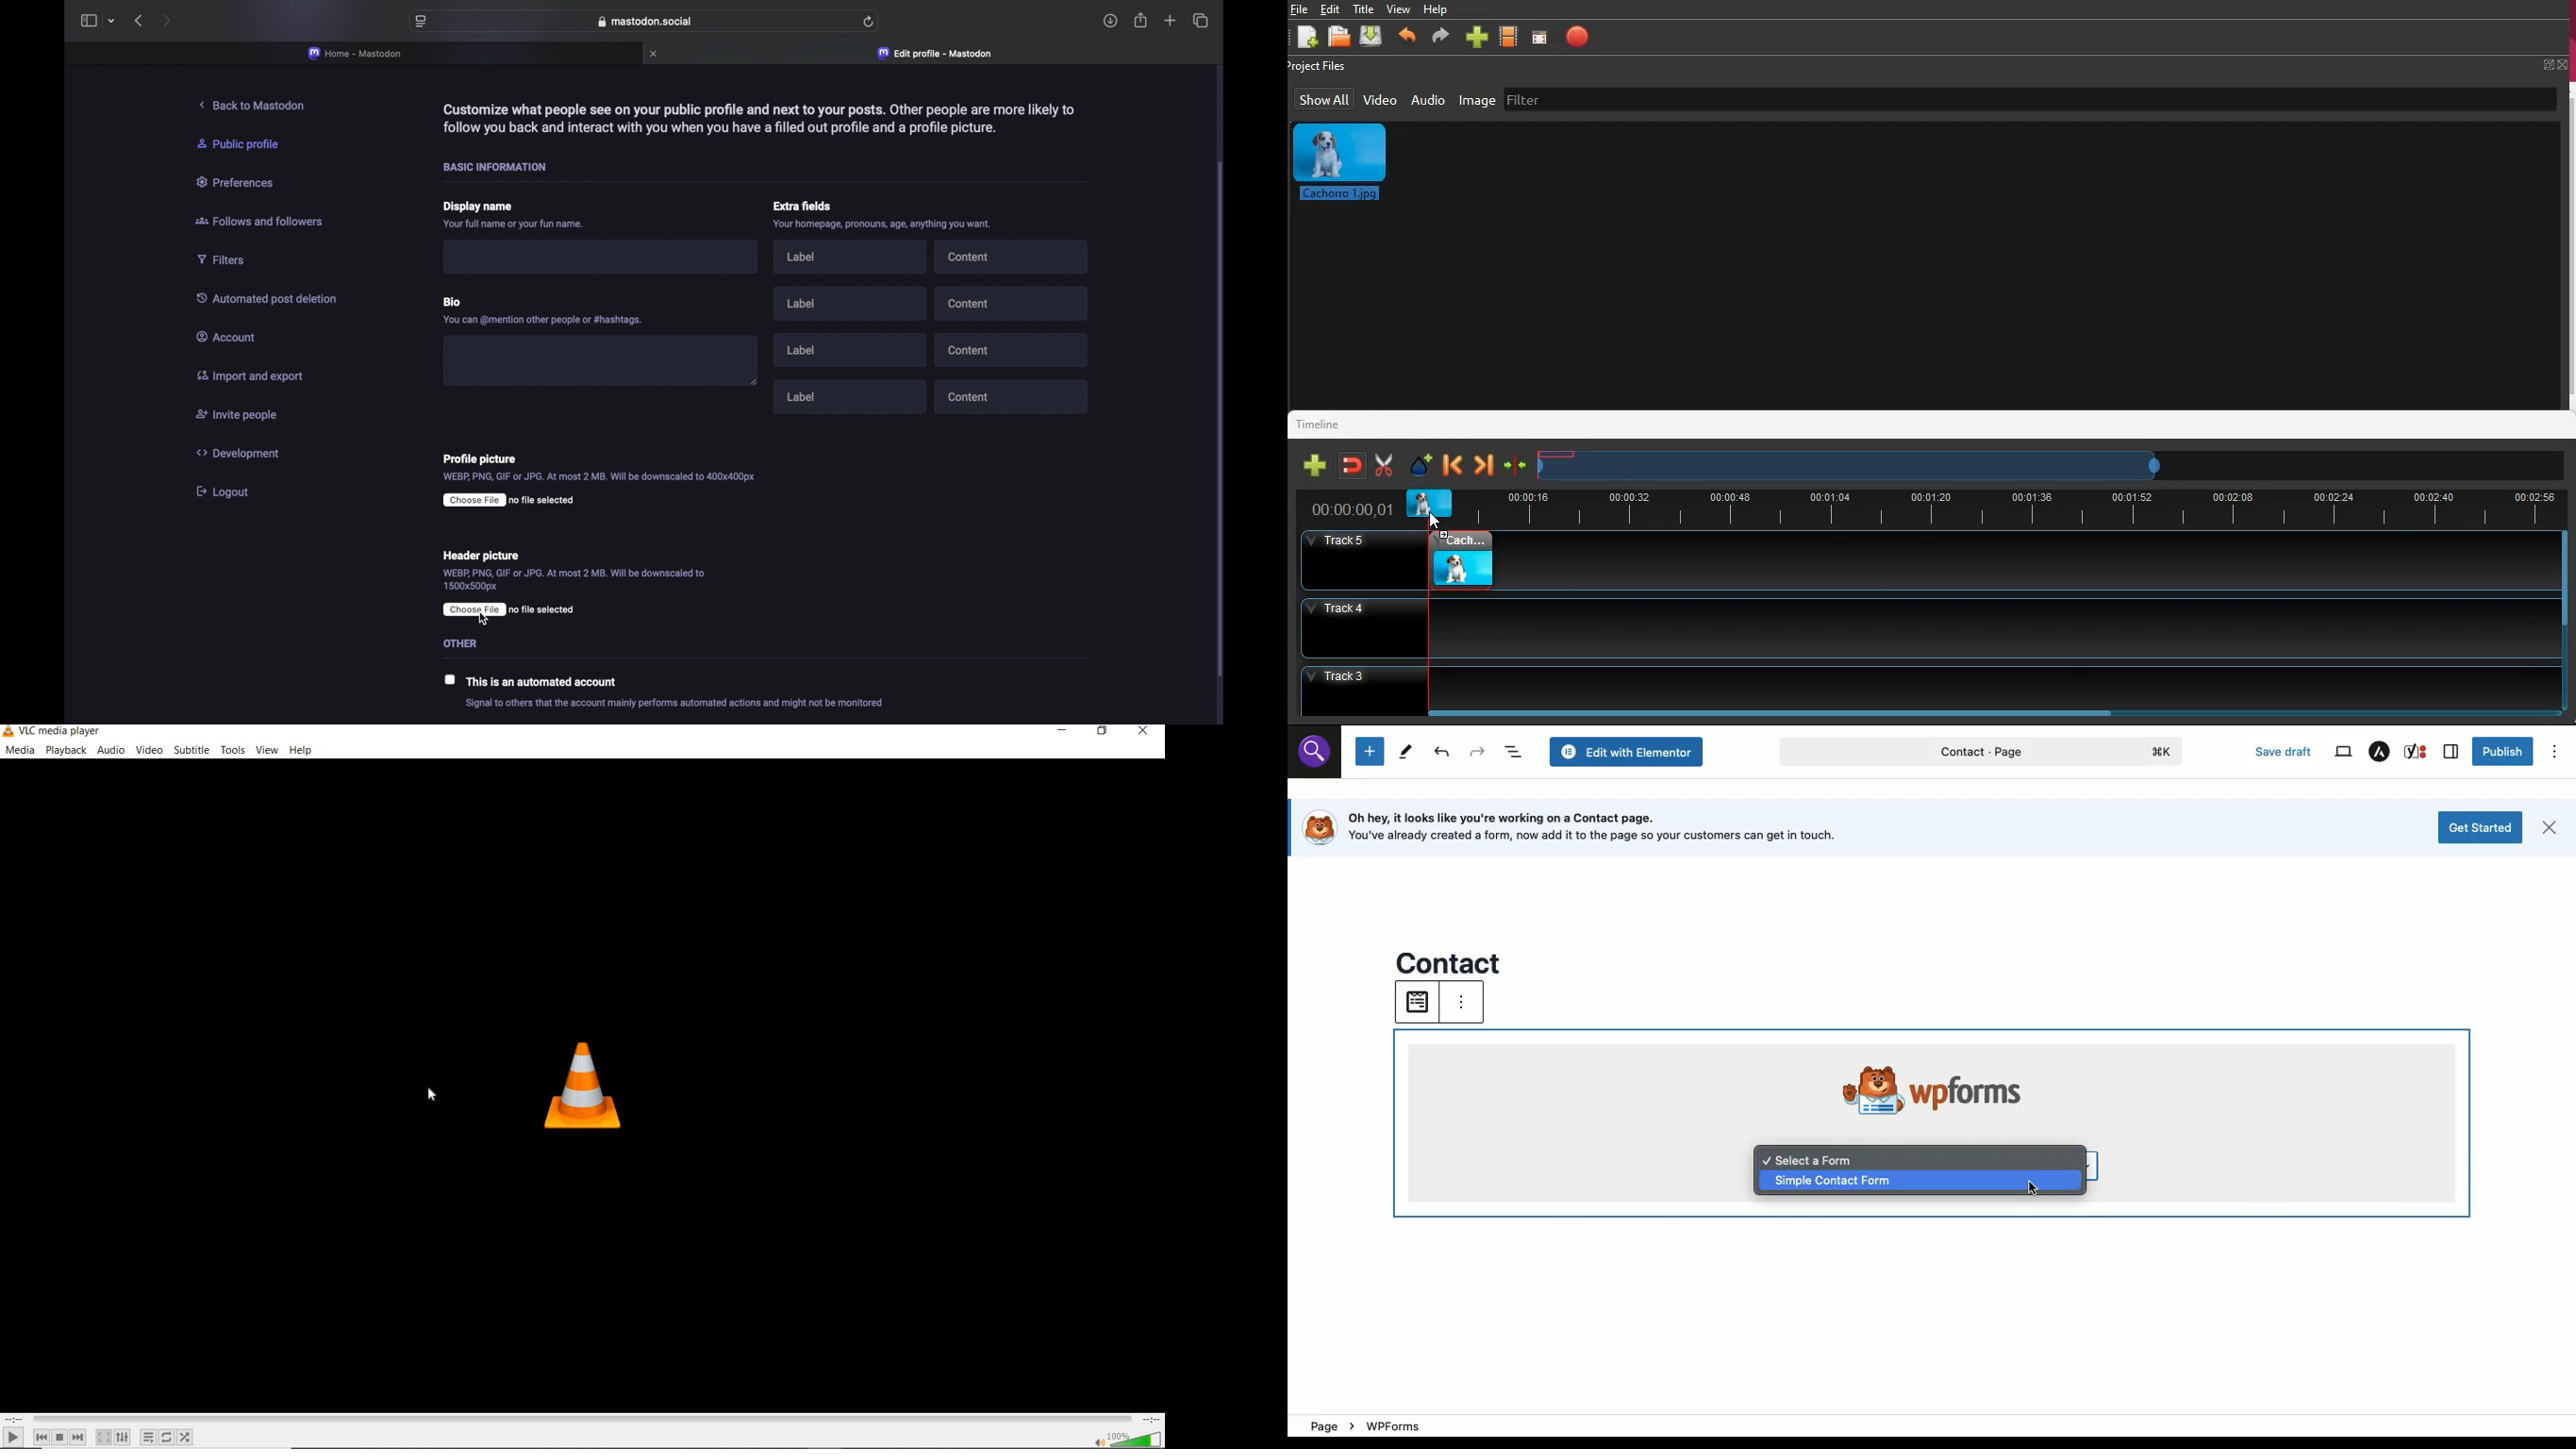 This screenshot has width=2576, height=1456. I want to click on content, so click(1013, 398).